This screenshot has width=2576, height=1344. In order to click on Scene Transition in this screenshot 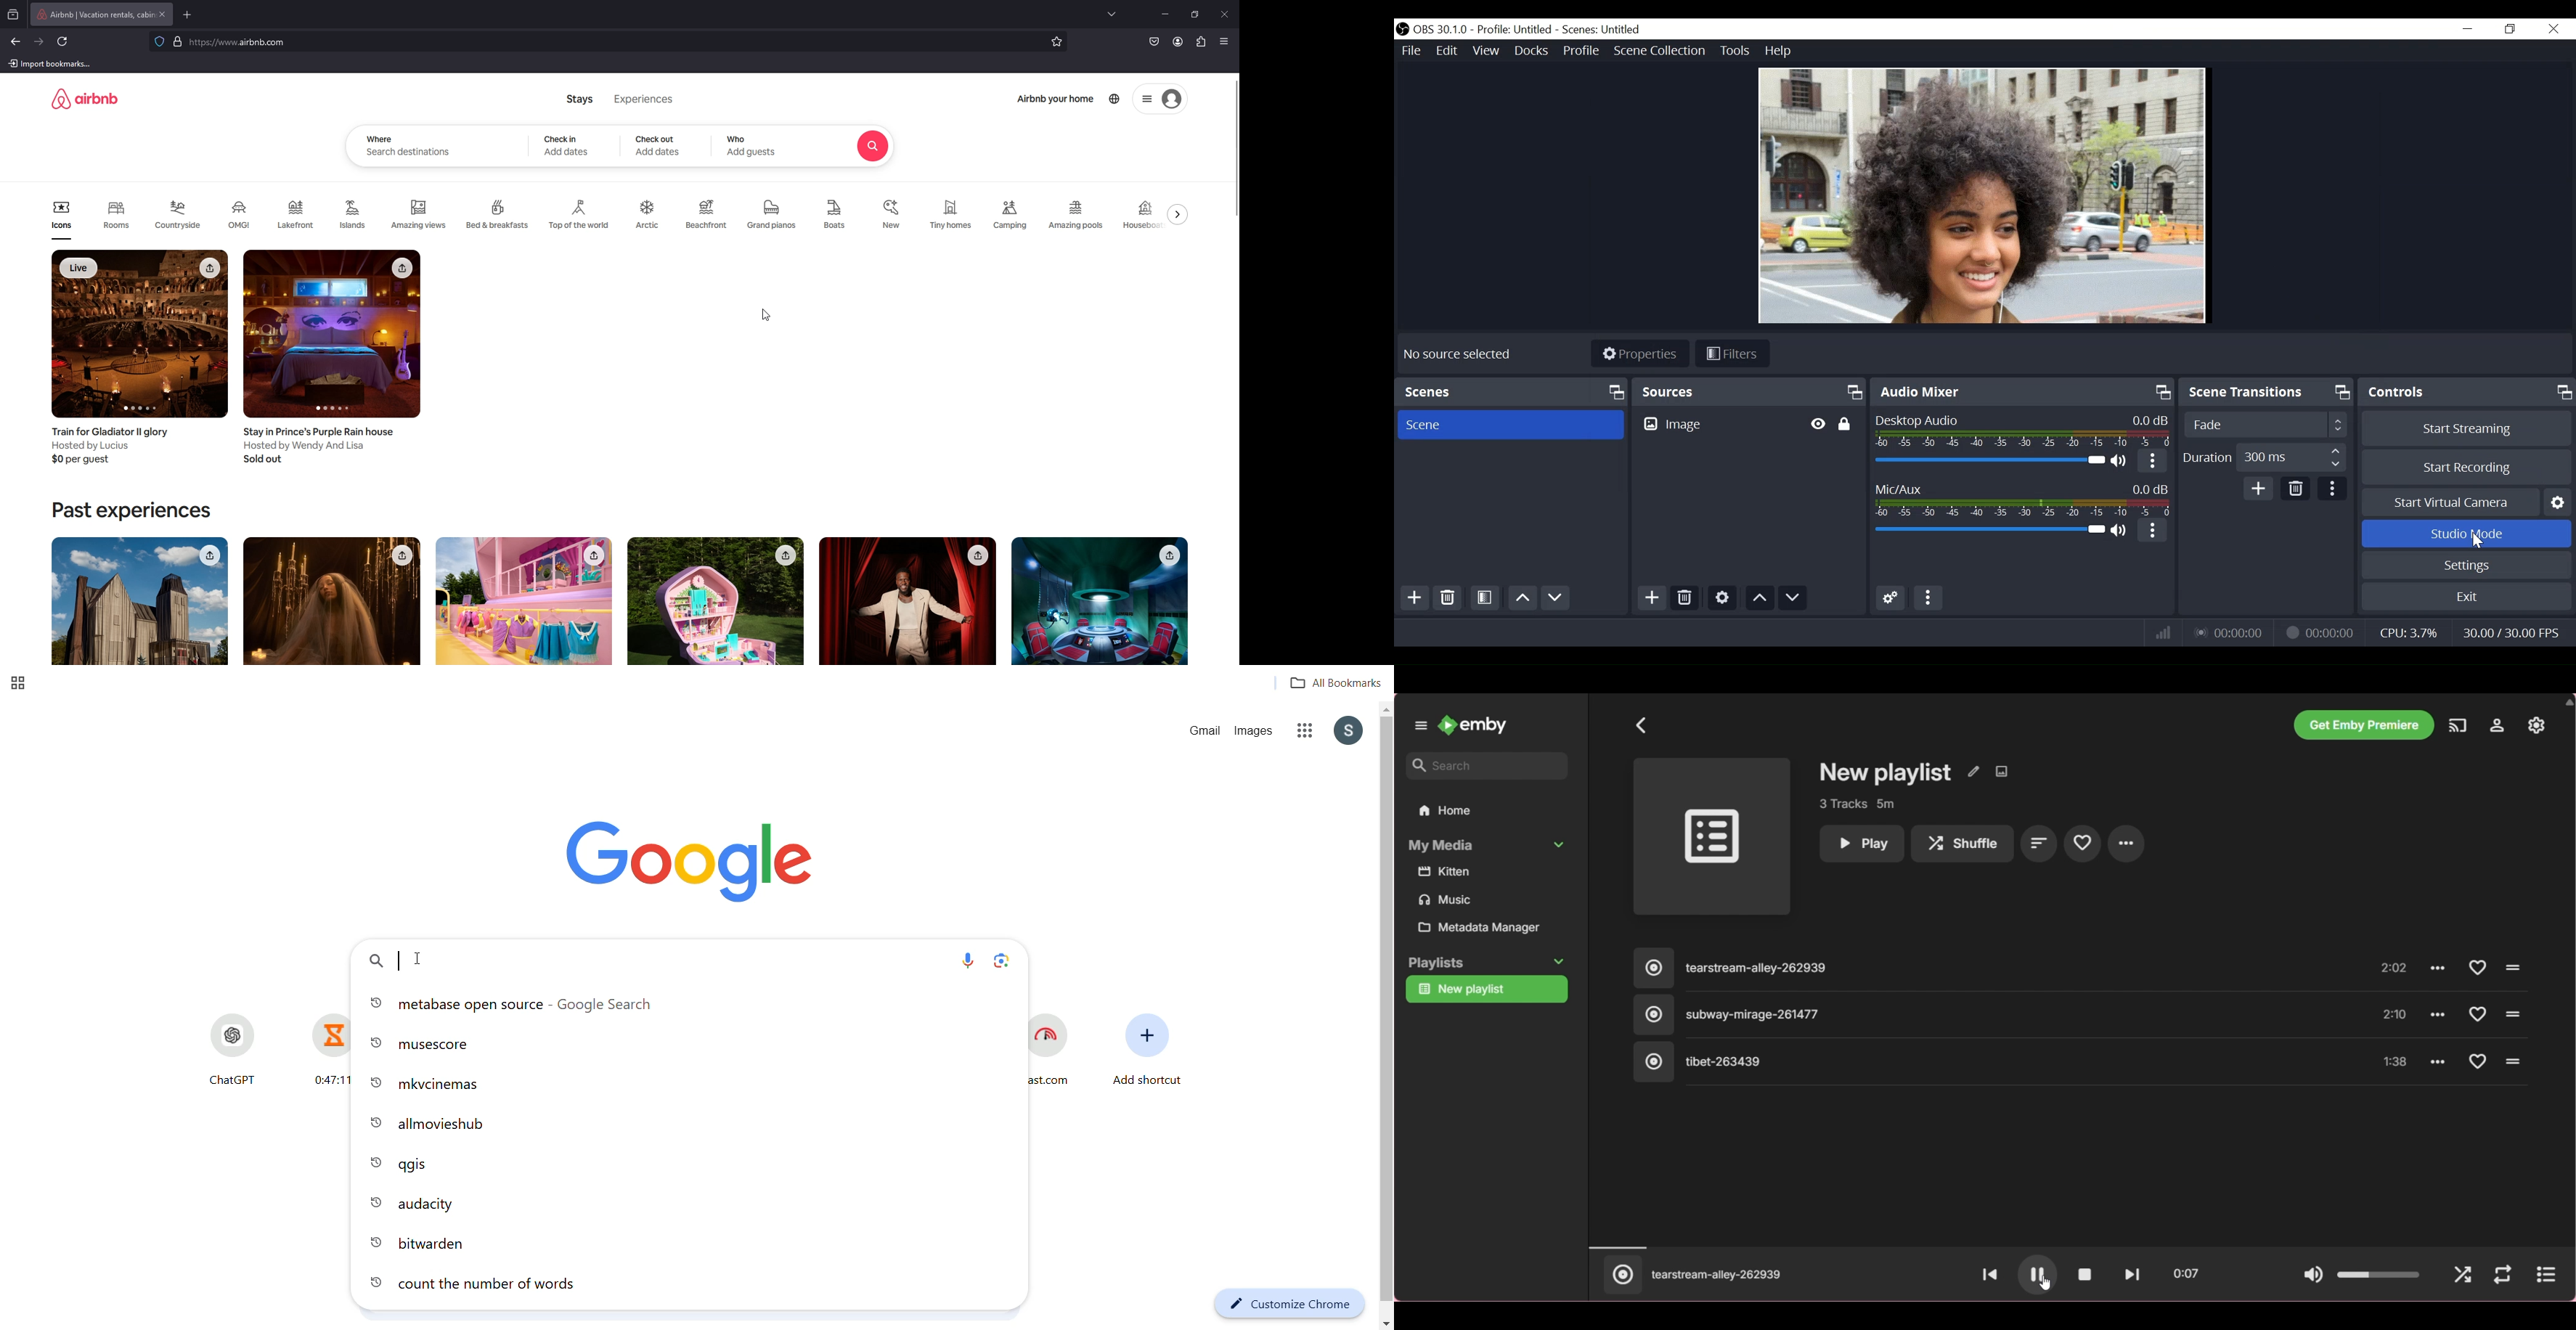, I will do `click(2267, 393)`.